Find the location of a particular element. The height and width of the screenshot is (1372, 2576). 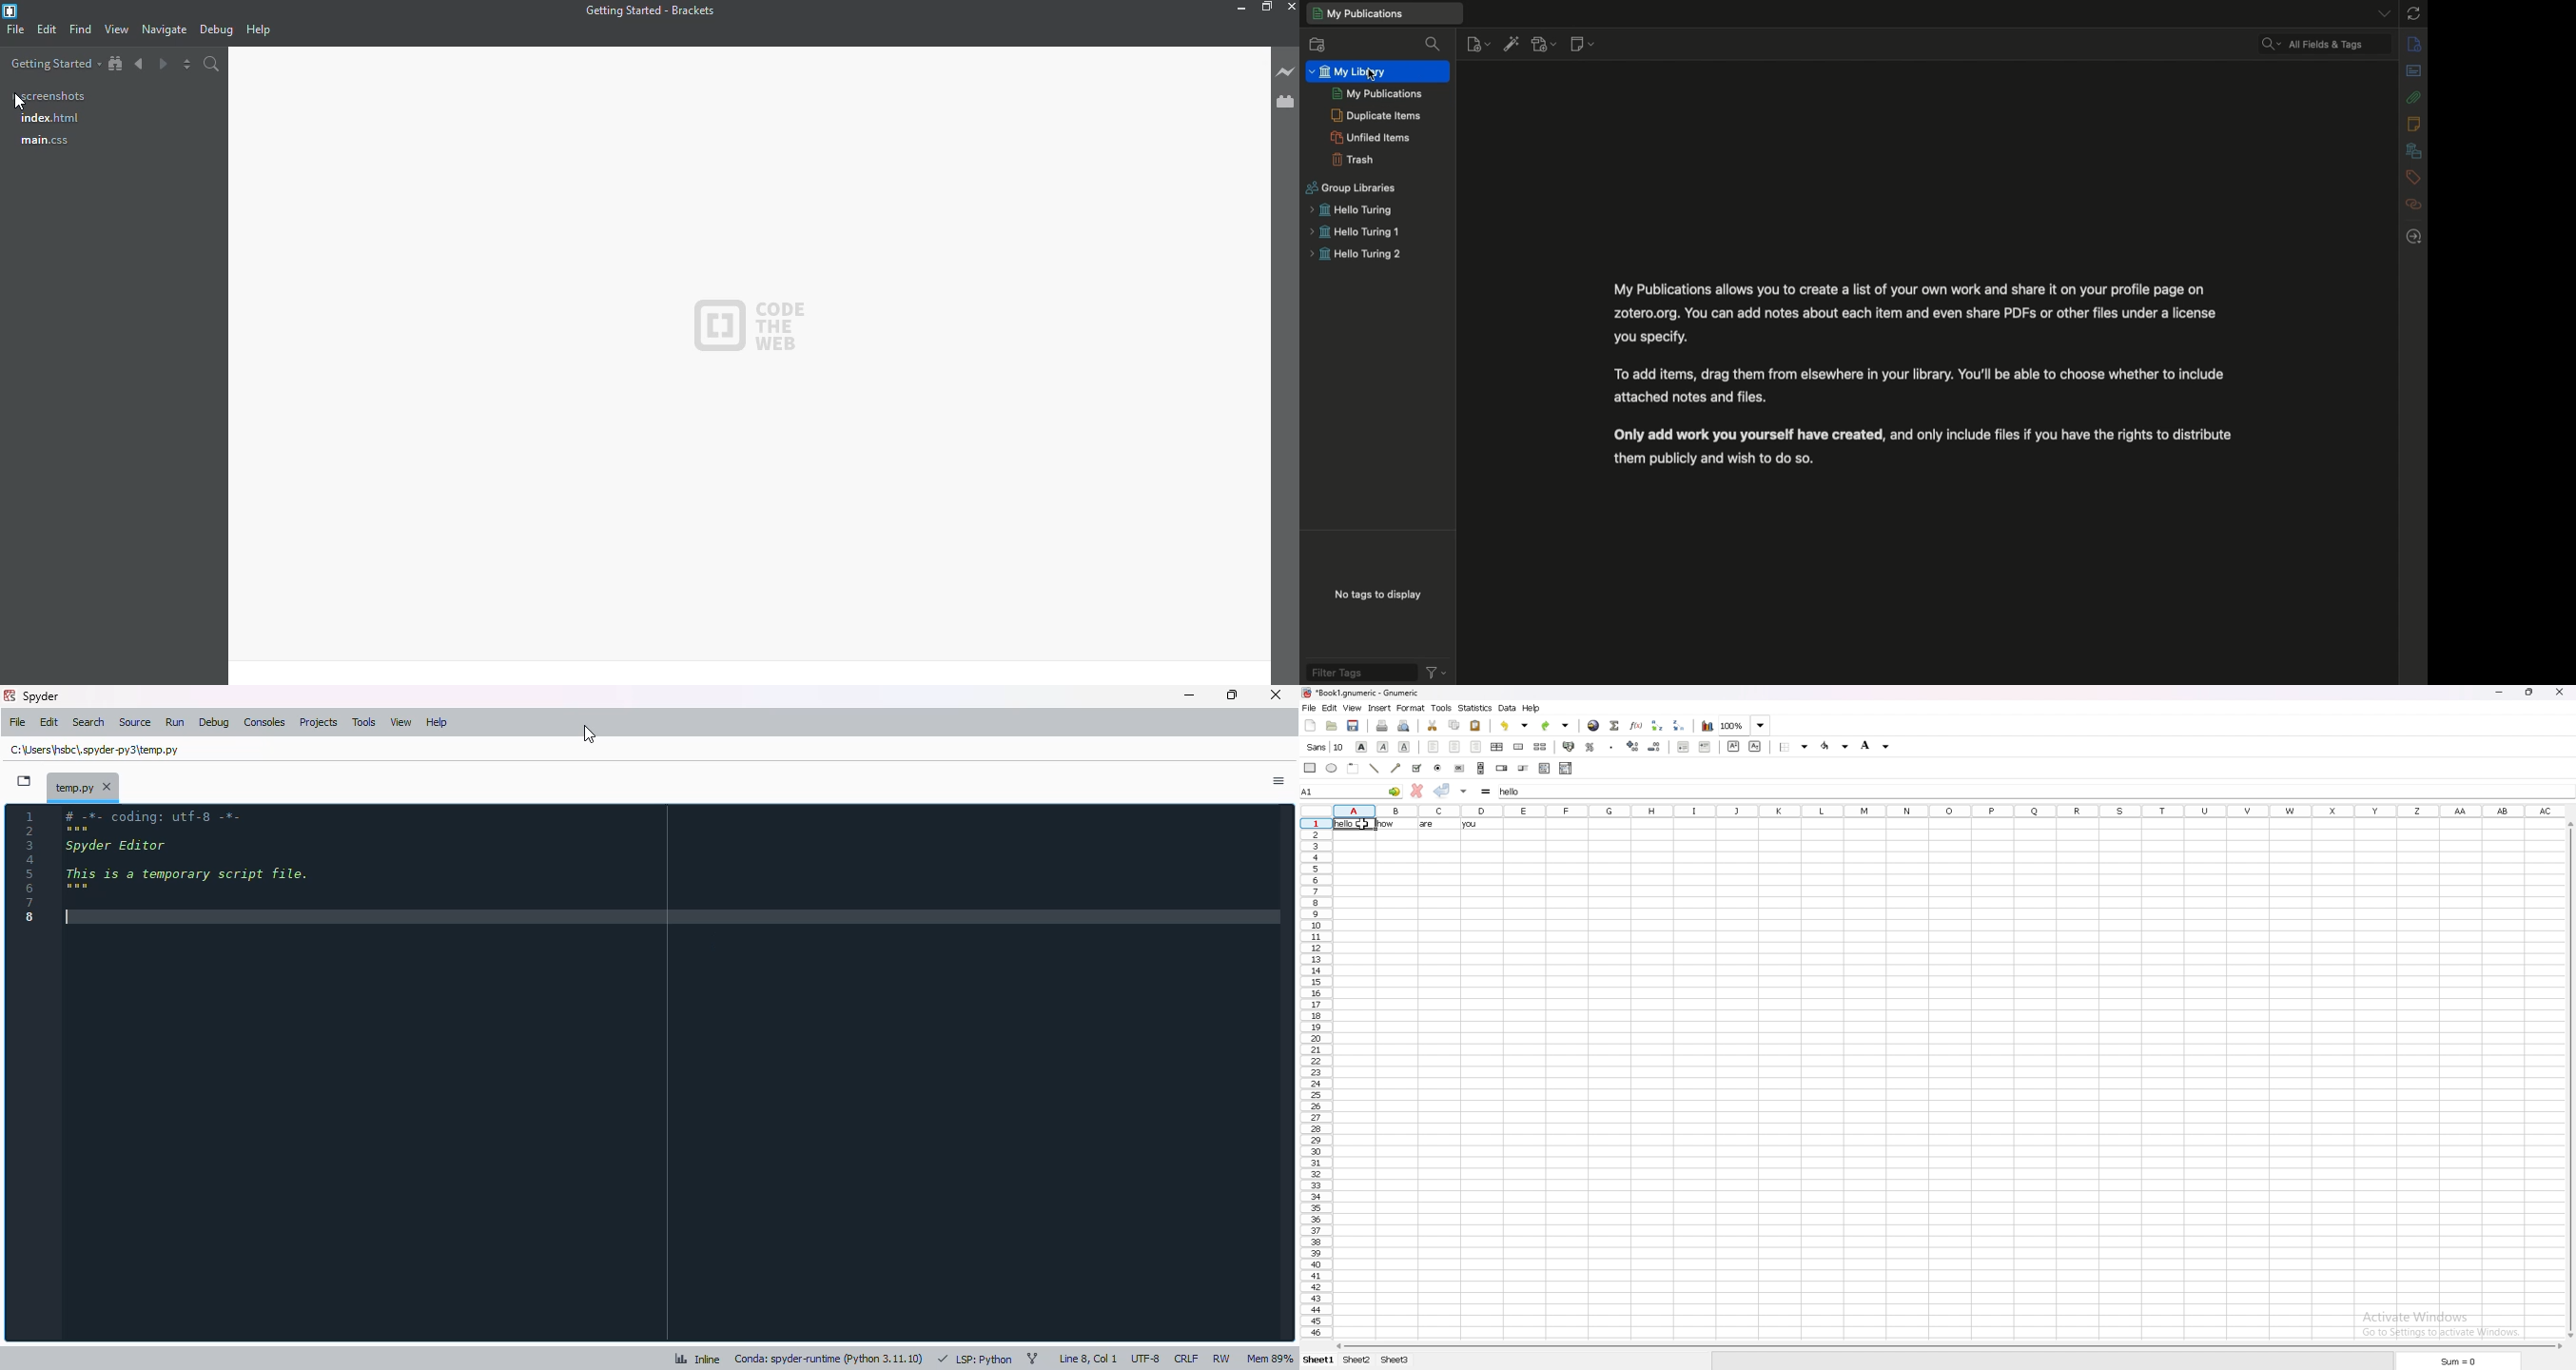

sheet 3 is located at coordinates (1396, 1360).